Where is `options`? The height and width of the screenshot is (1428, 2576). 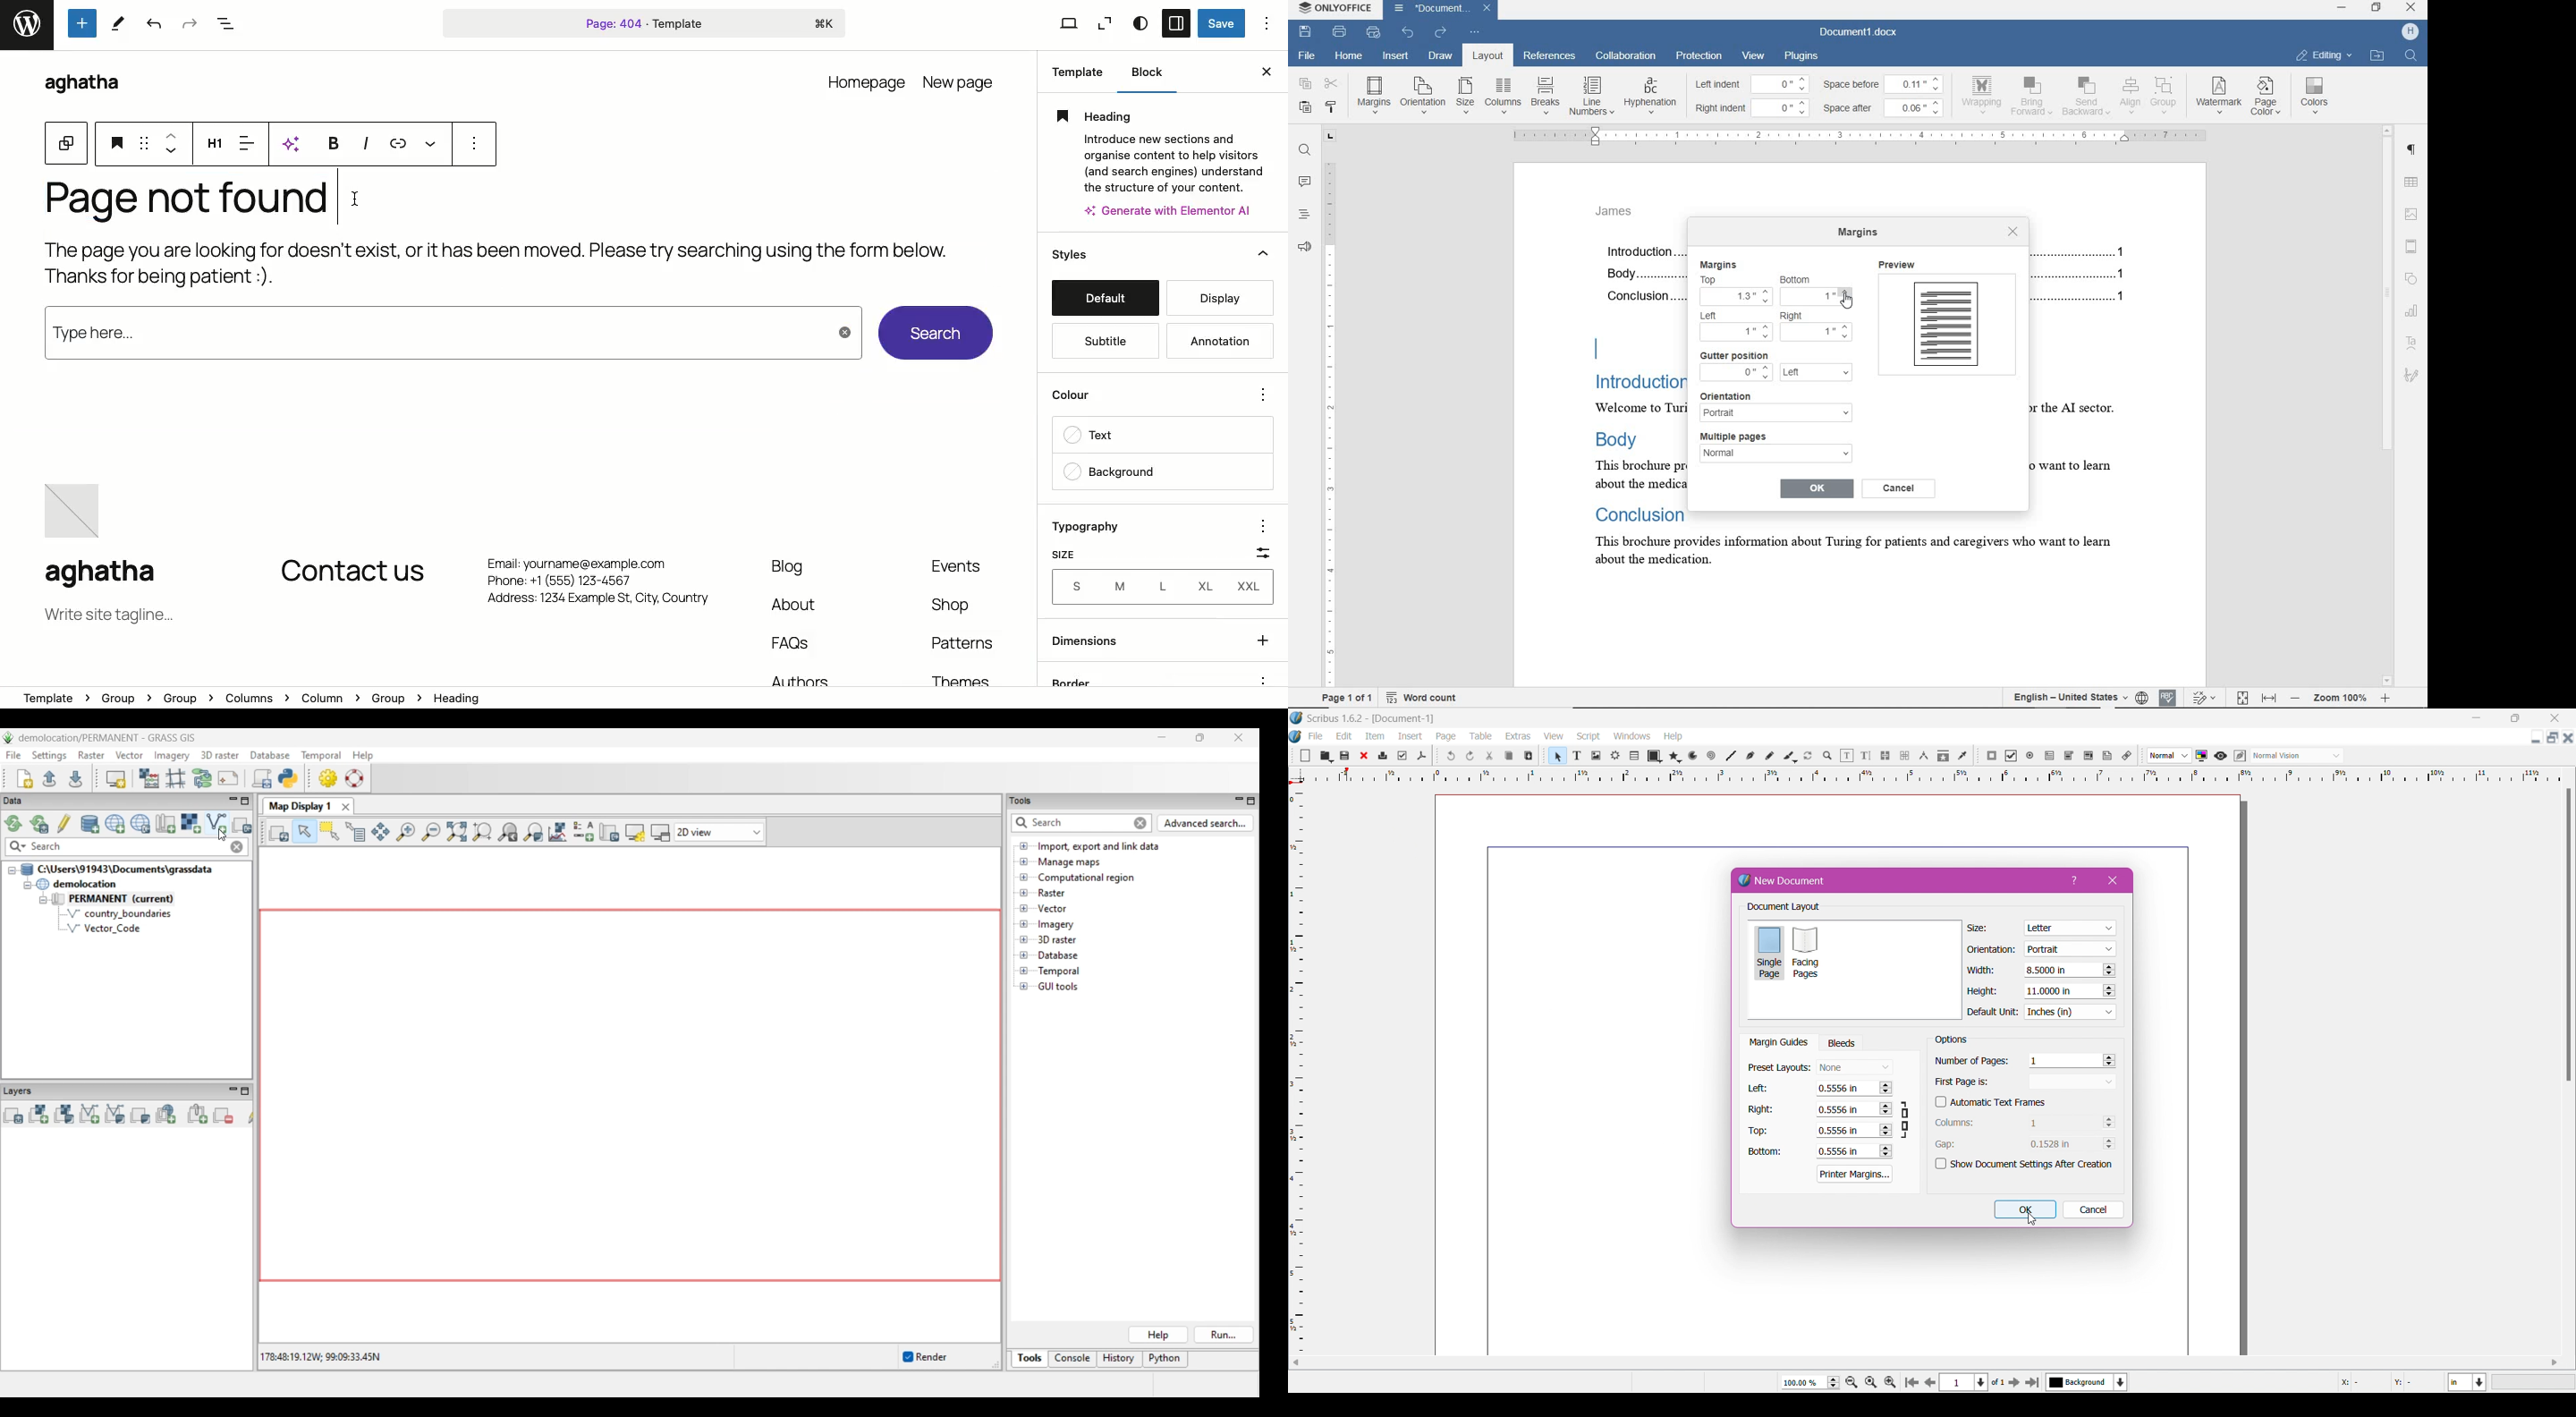
options is located at coordinates (1263, 392).